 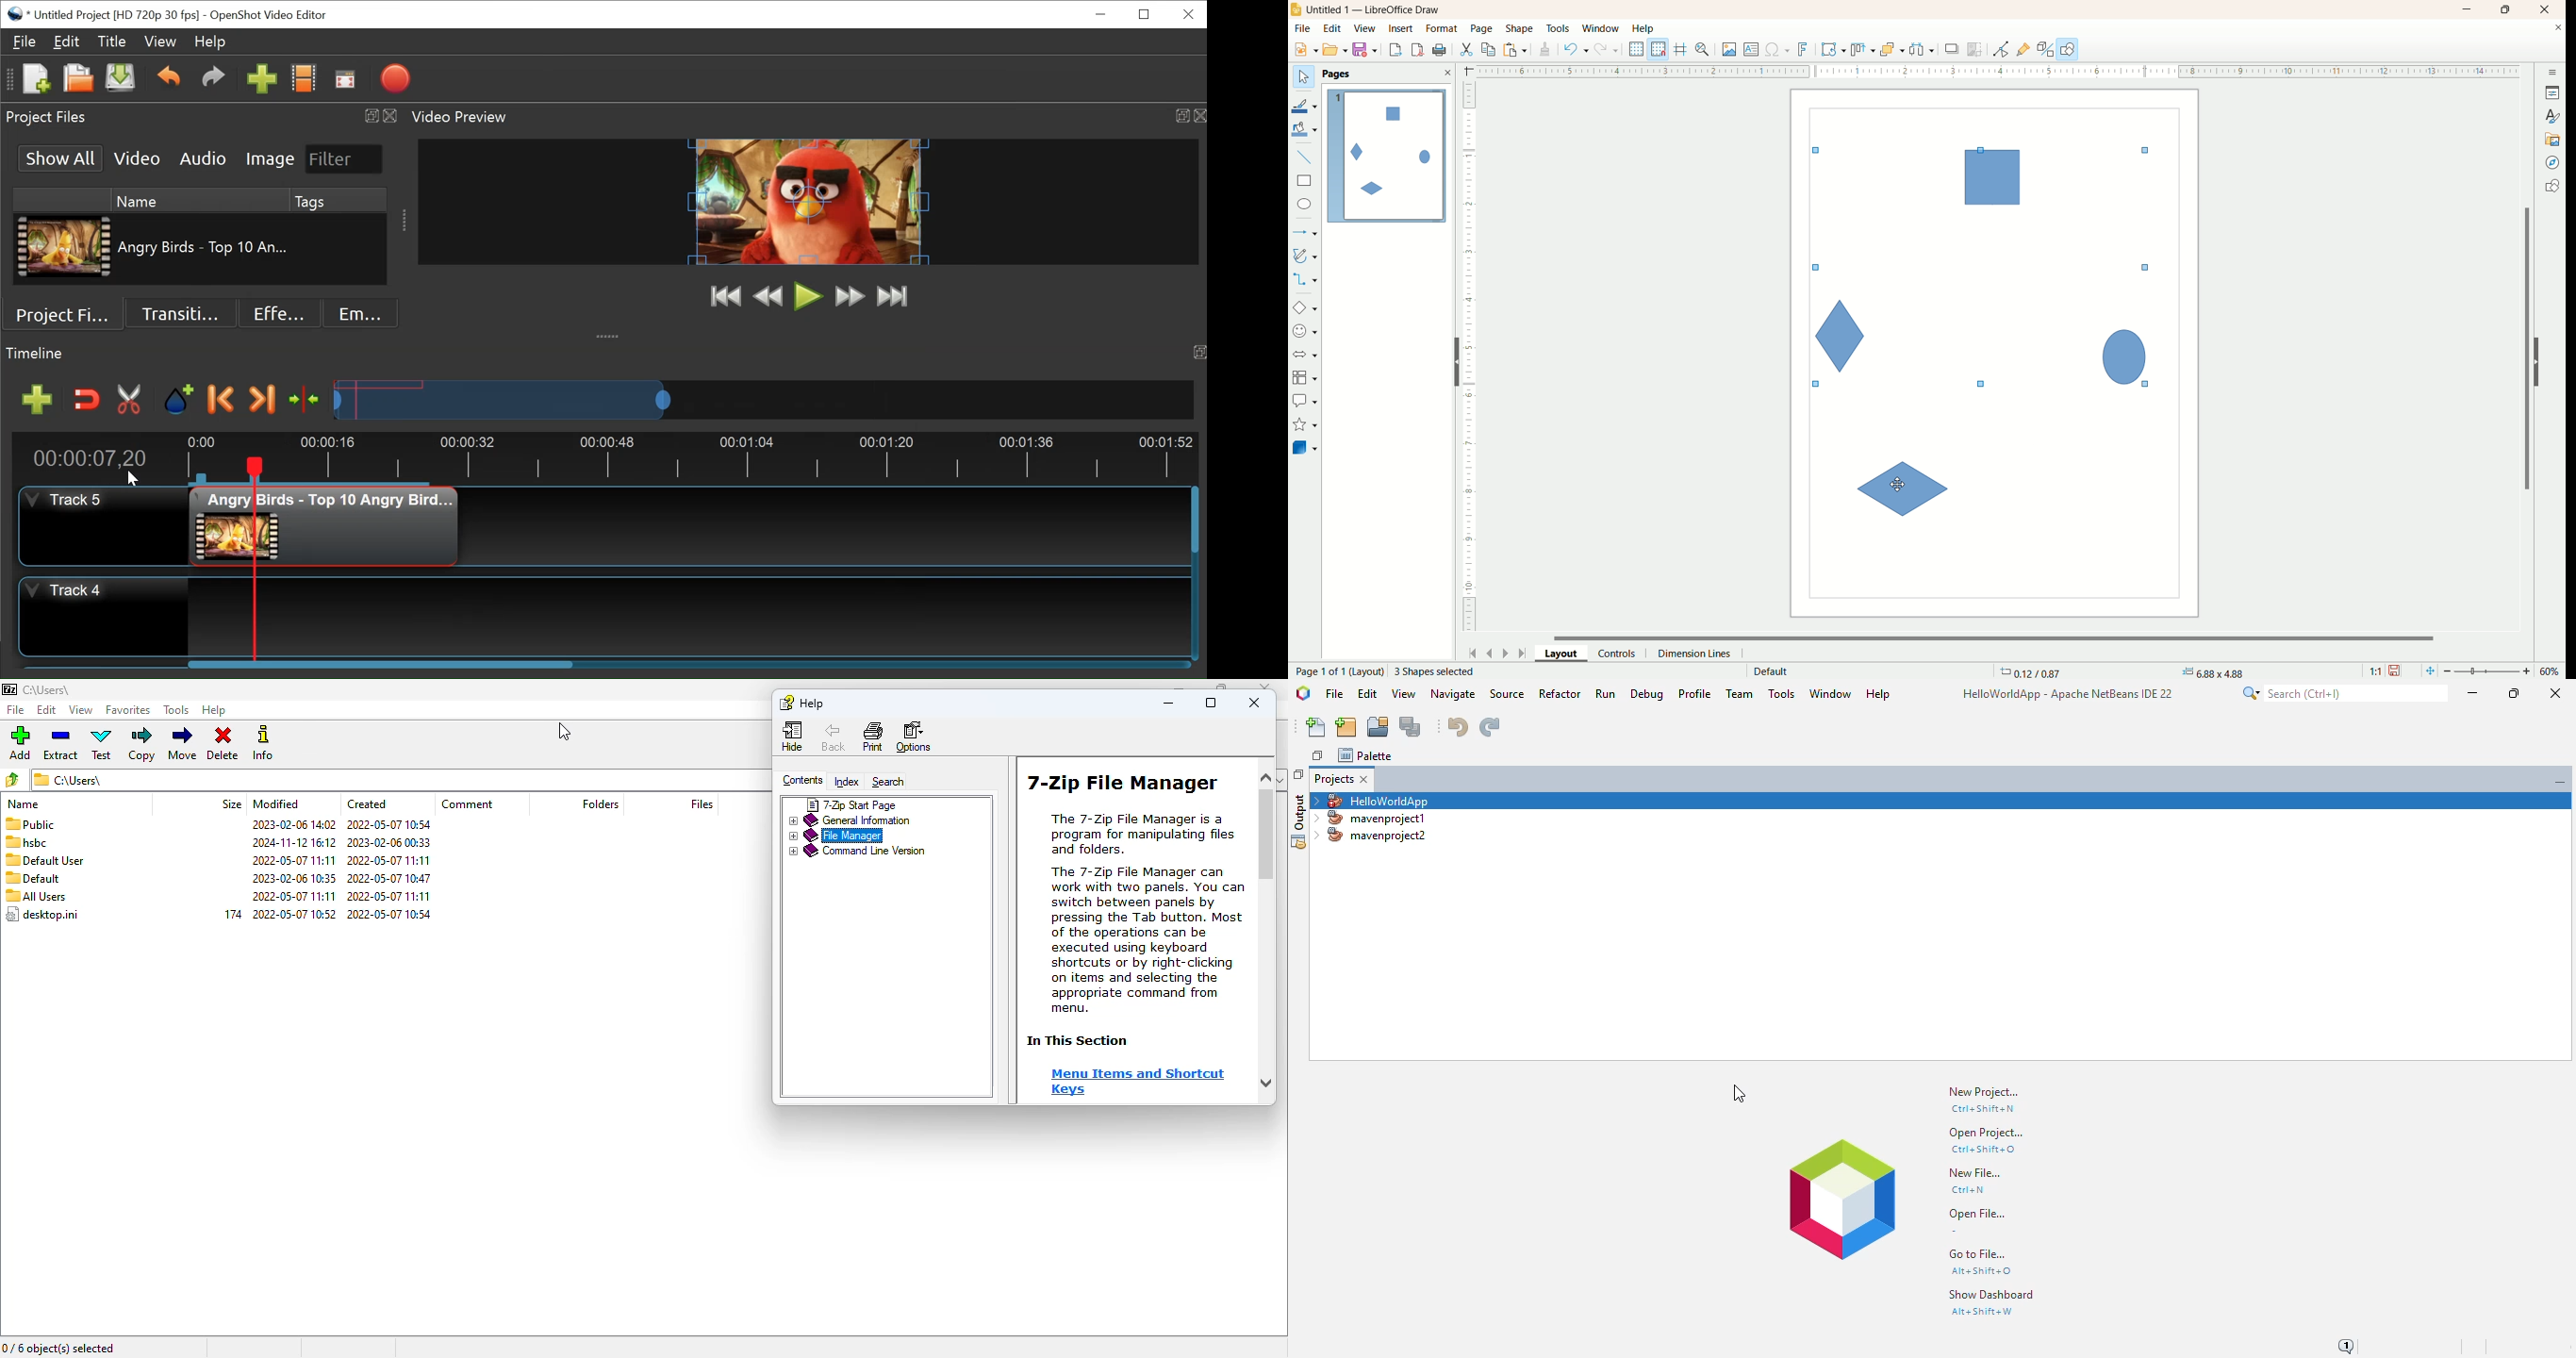 What do you see at coordinates (122, 80) in the screenshot?
I see `Save File` at bounding box center [122, 80].